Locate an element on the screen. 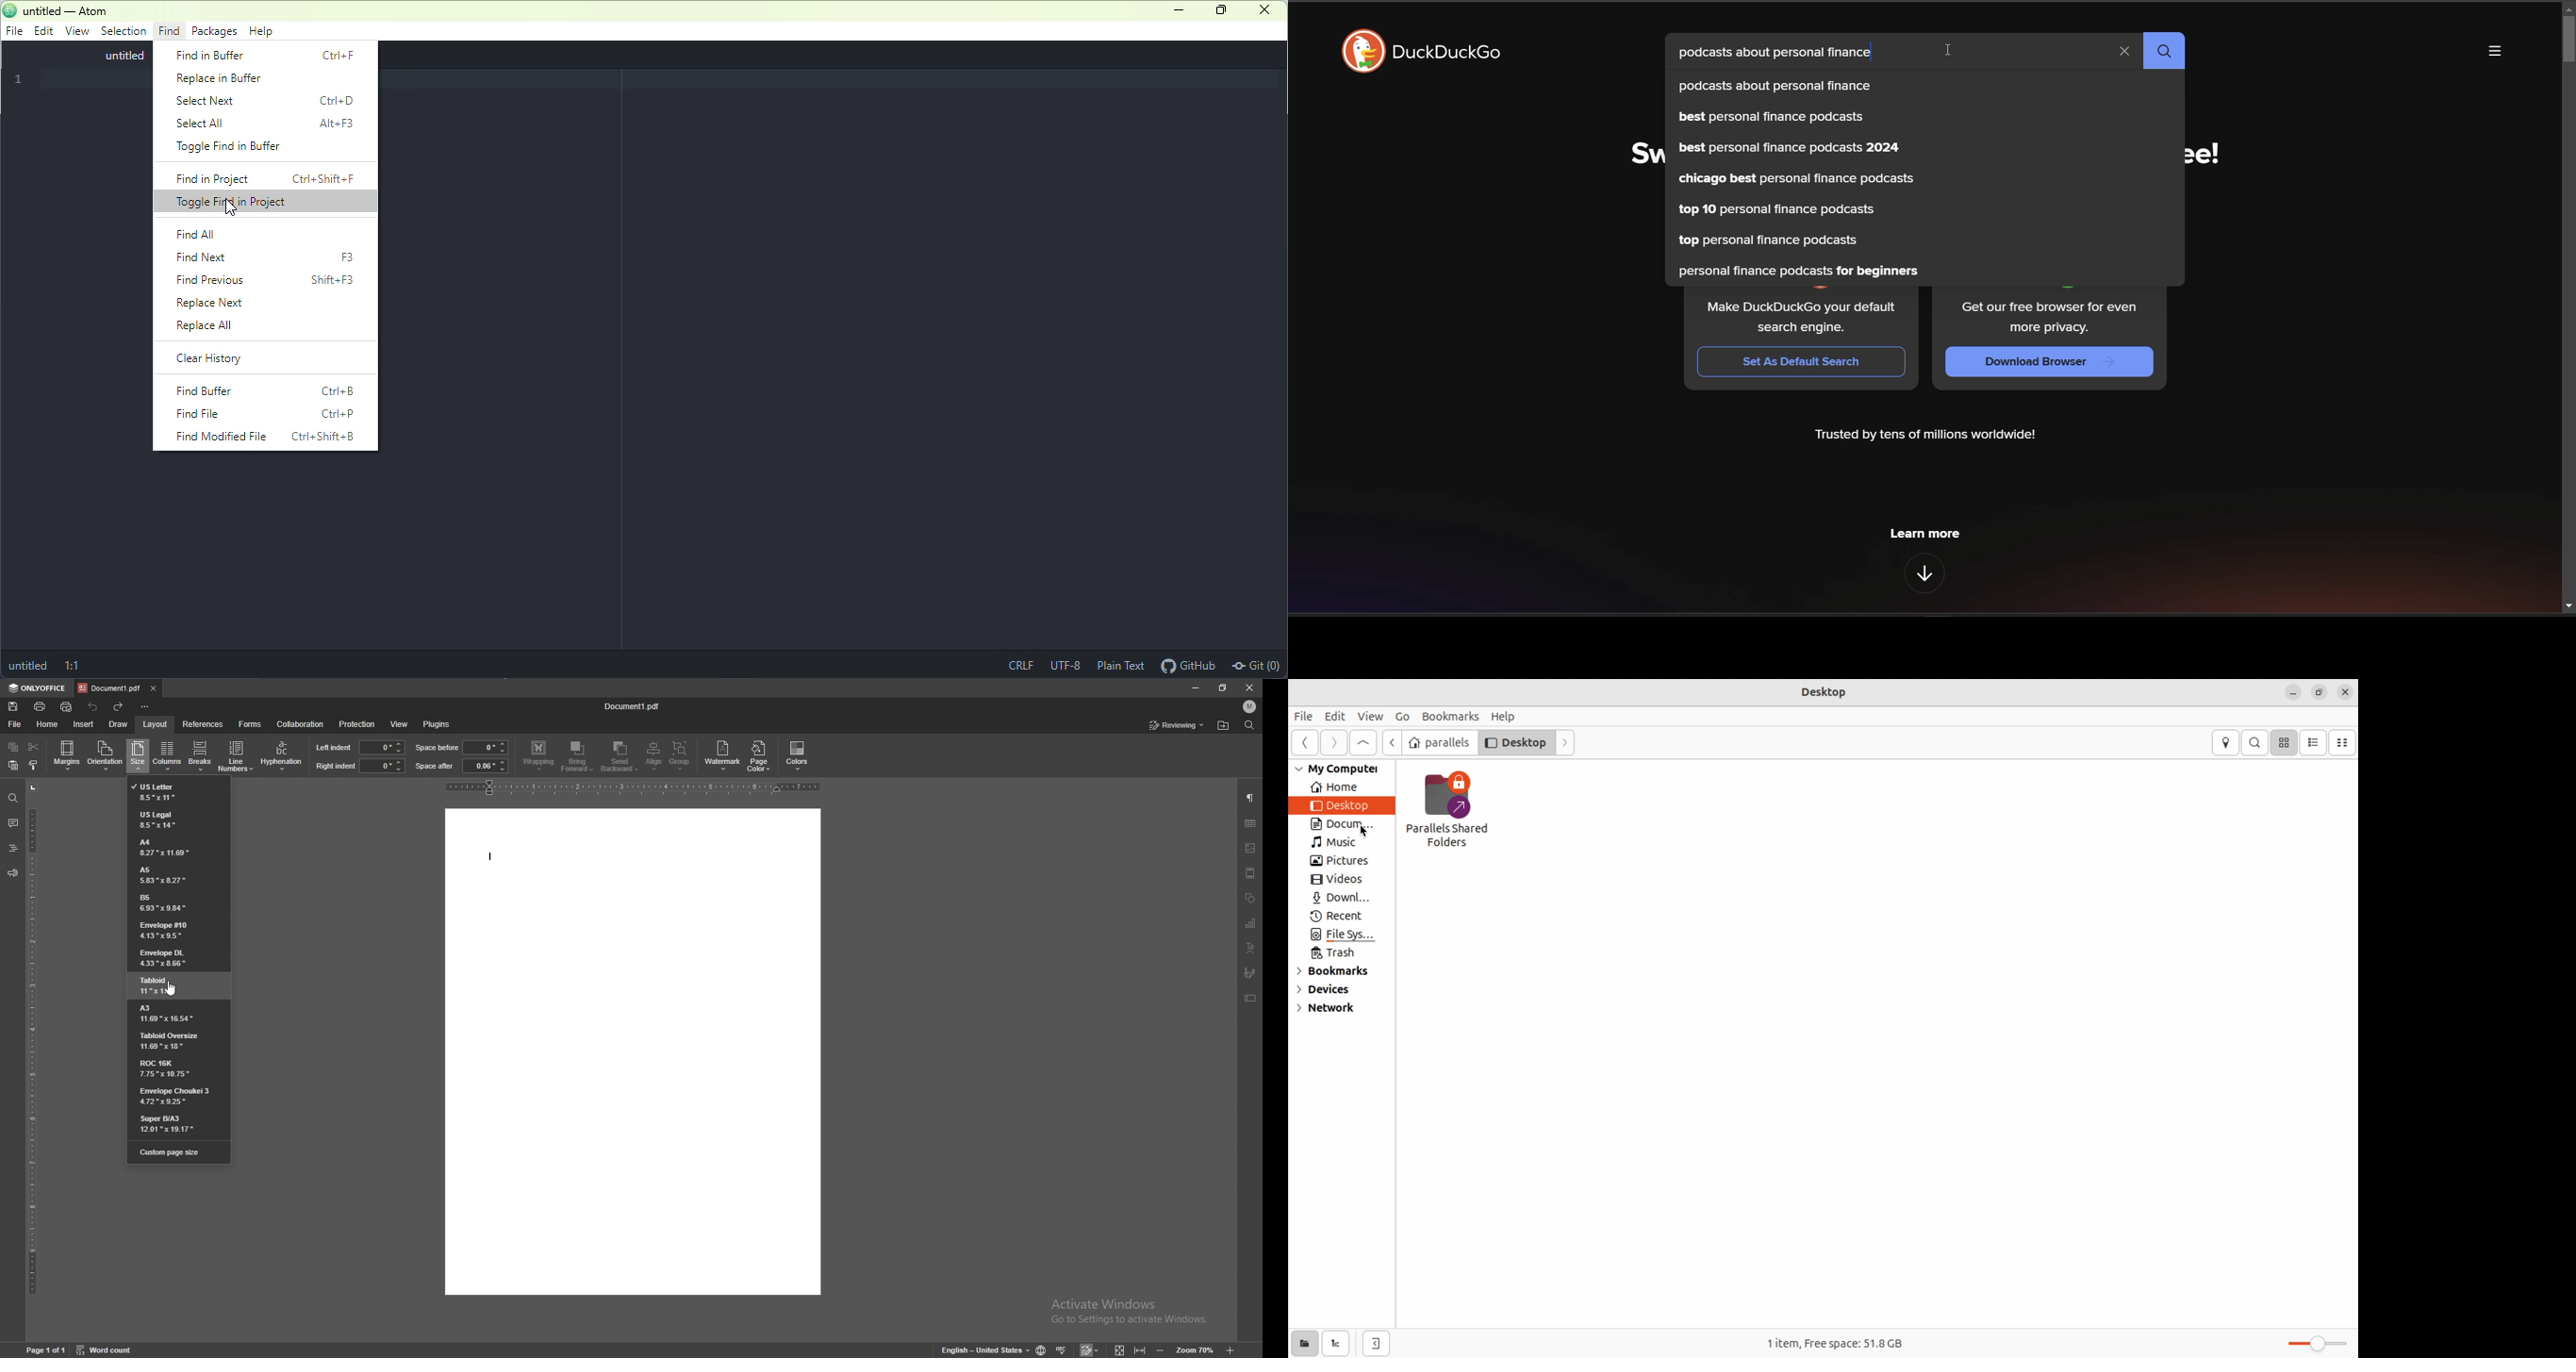 Image resolution: width=2576 pixels, height=1372 pixels. Goto first is located at coordinates (1363, 741).